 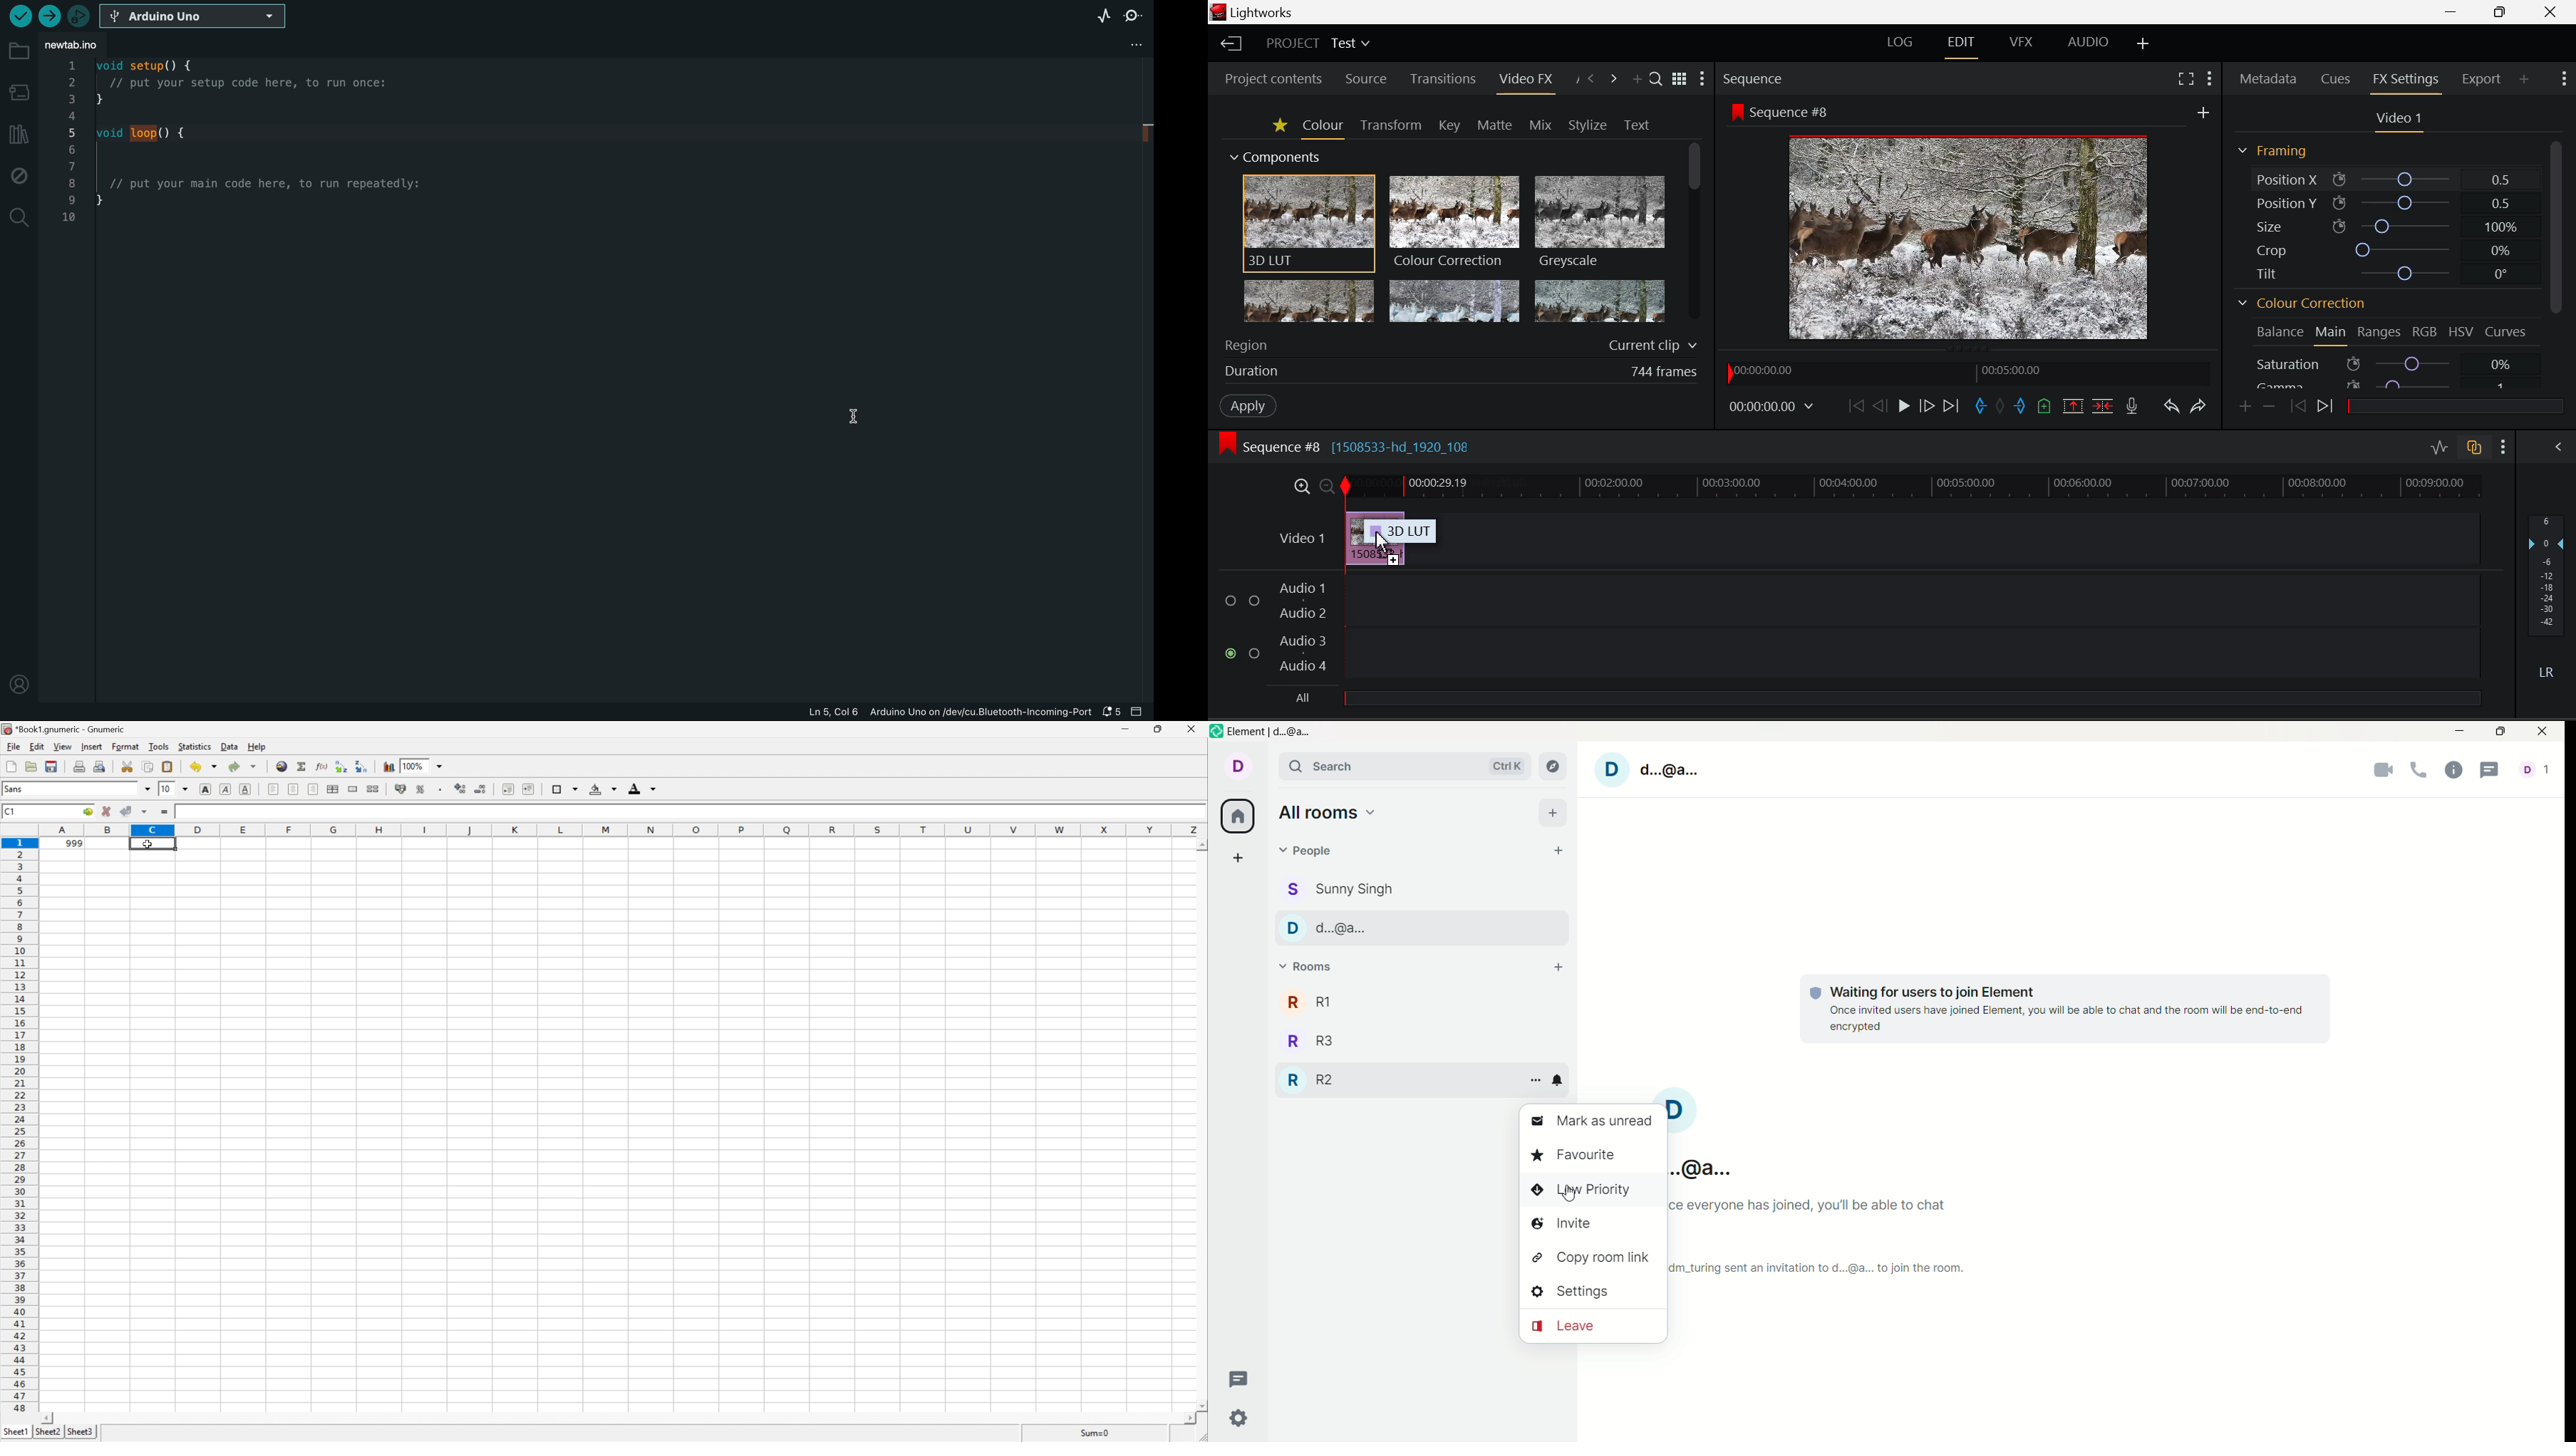 I want to click on maximize, so click(x=2502, y=732).